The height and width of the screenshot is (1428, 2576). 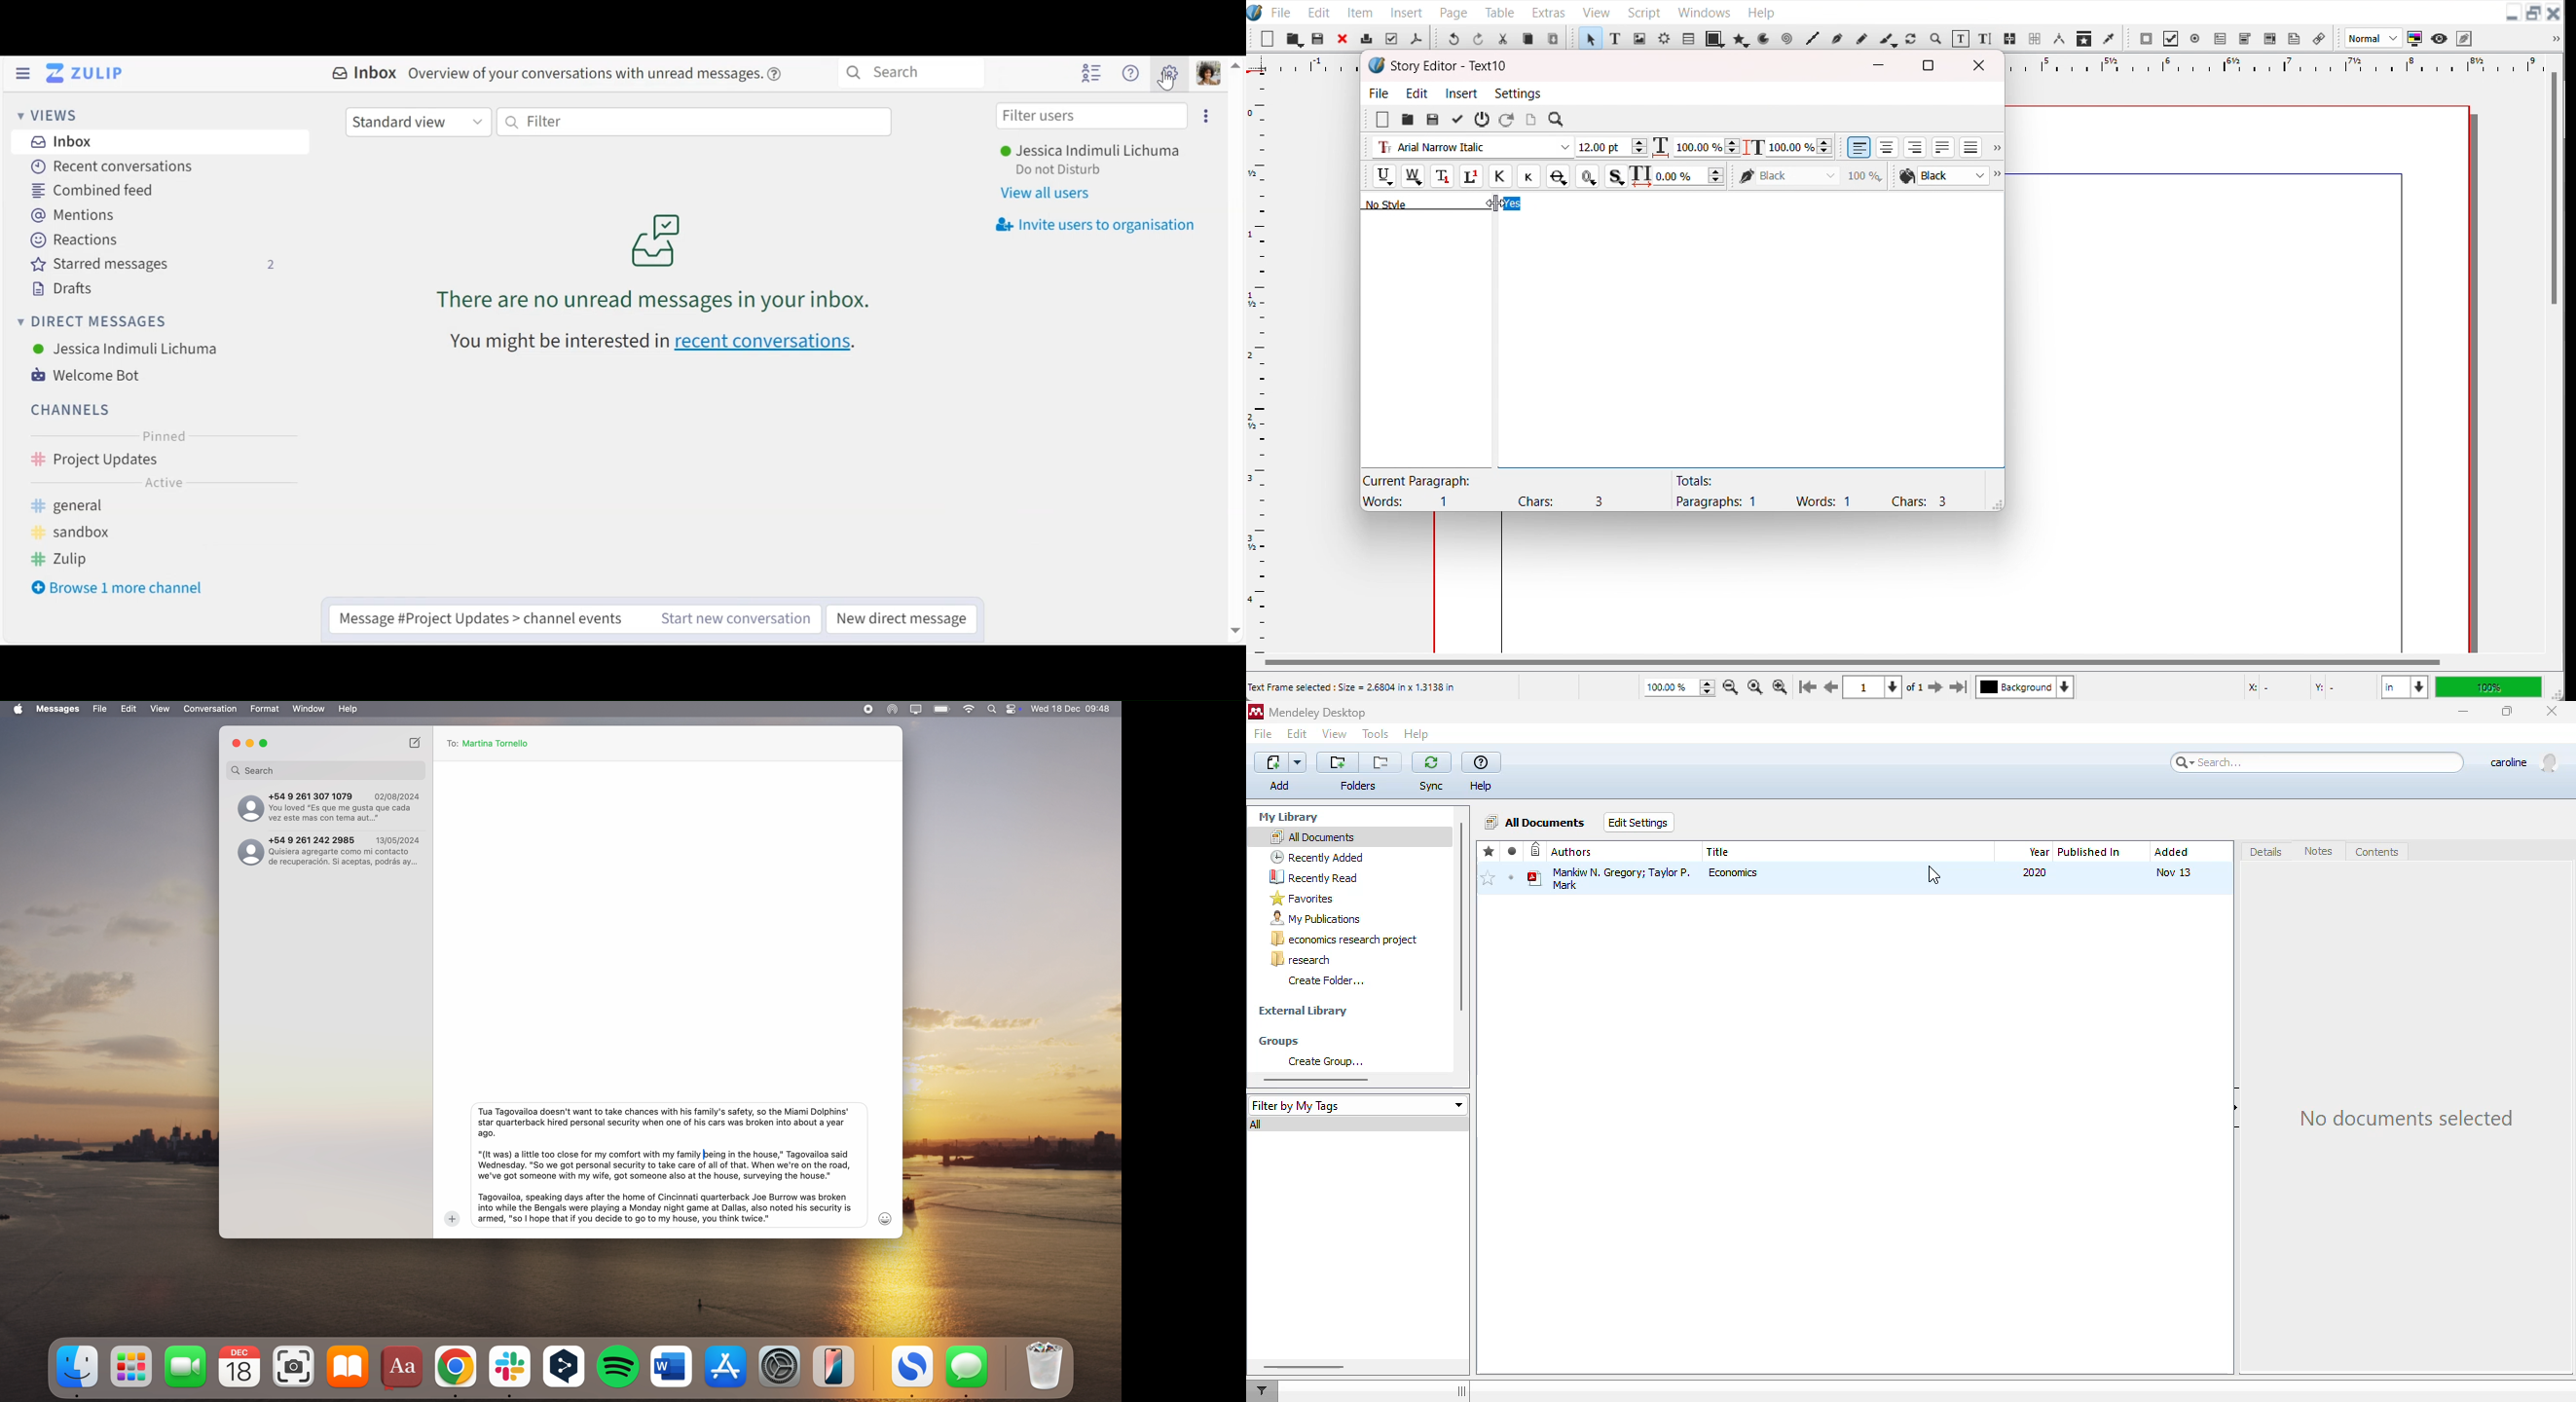 What do you see at coordinates (781, 1365) in the screenshot?
I see `settings` at bounding box center [781, 1365].